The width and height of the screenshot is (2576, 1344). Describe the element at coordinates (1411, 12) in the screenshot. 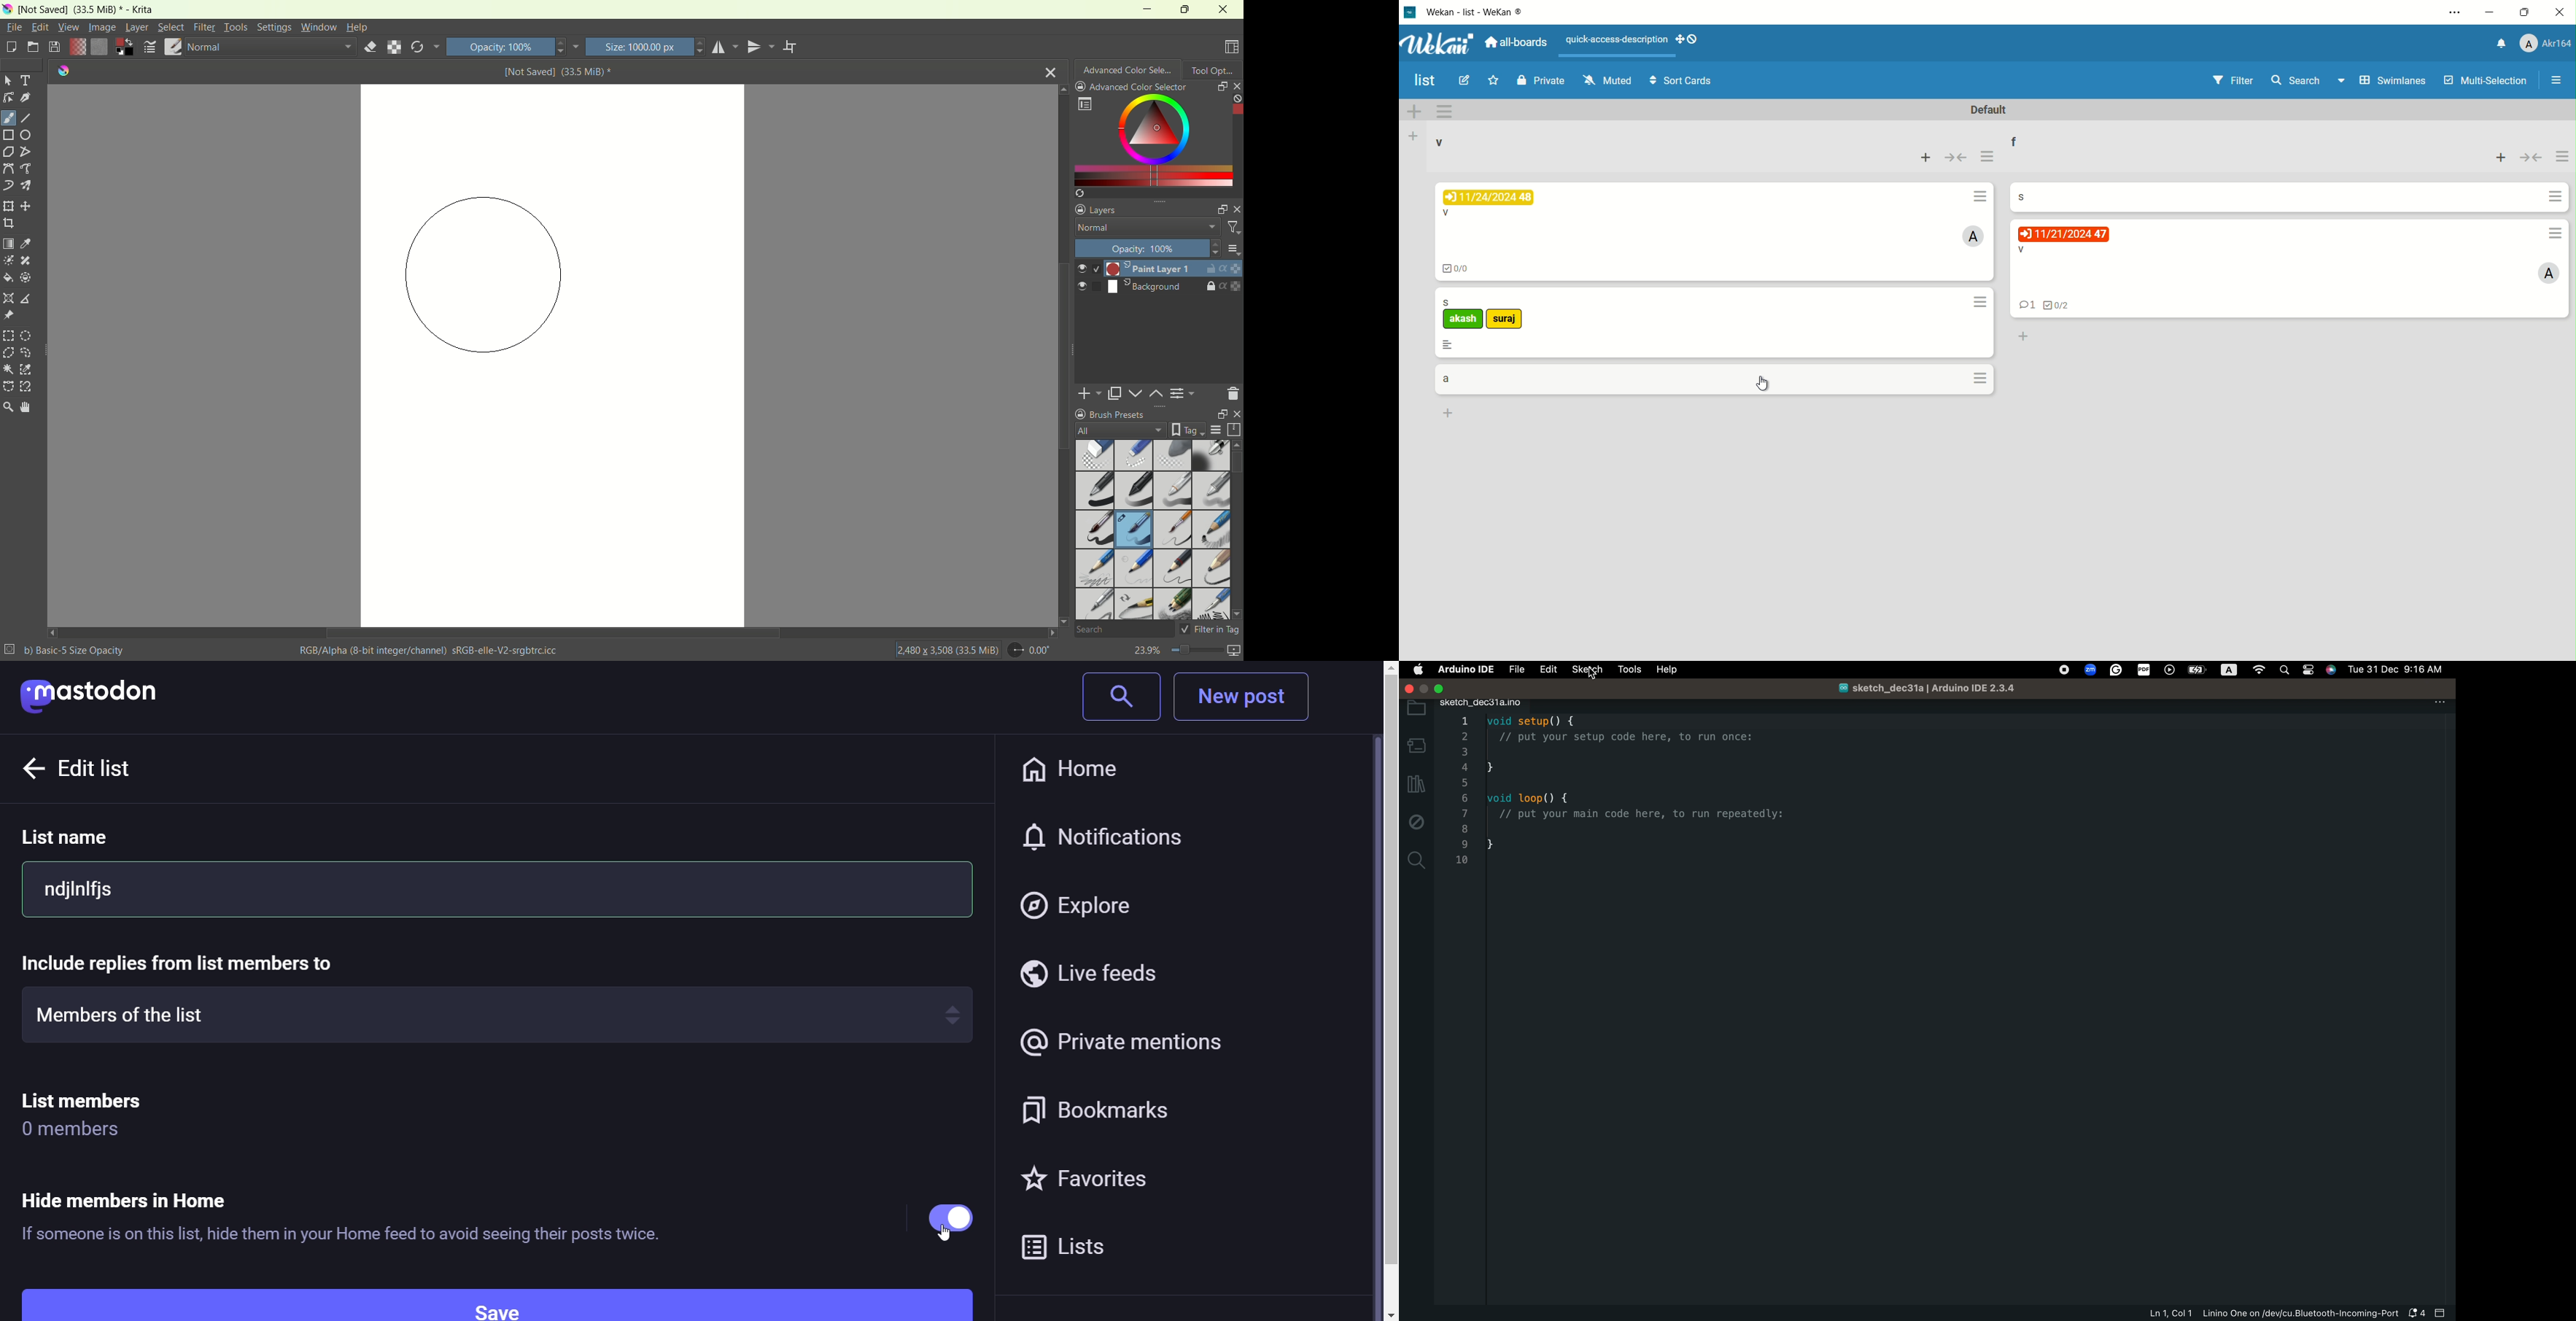

I see `app icon` at that location.